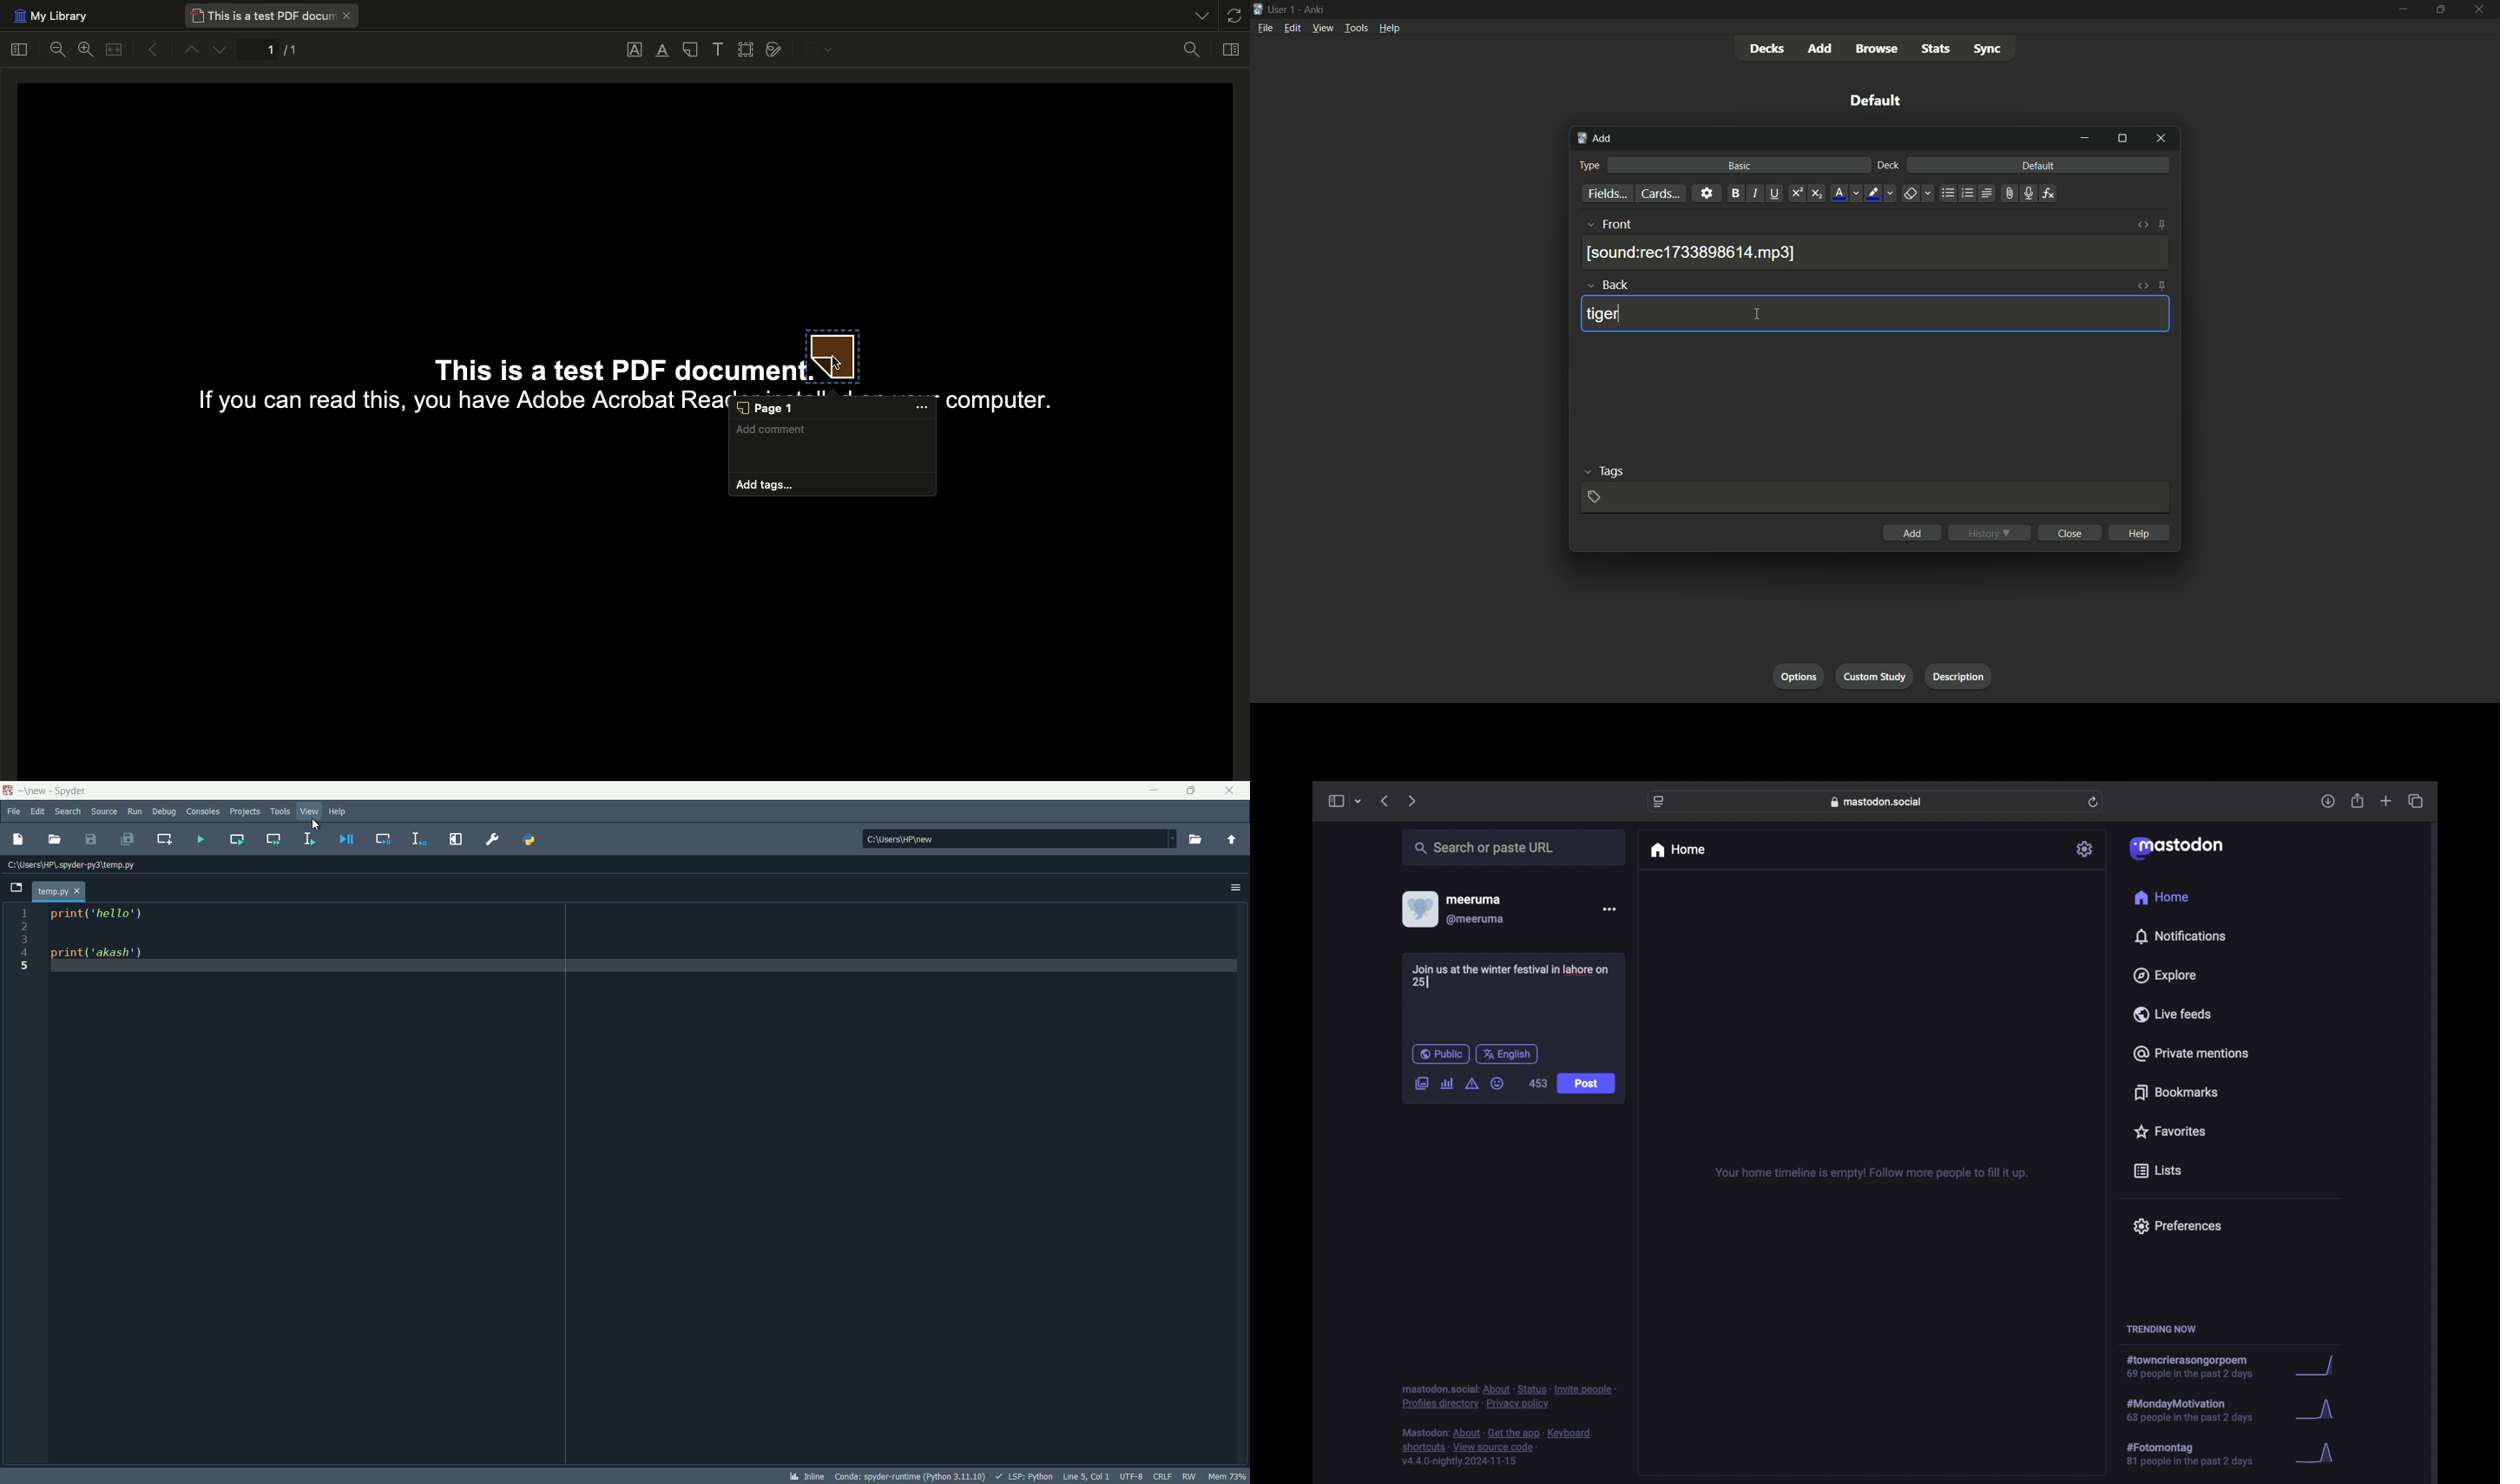  I want to click on meeruma, so click(1473, 899).